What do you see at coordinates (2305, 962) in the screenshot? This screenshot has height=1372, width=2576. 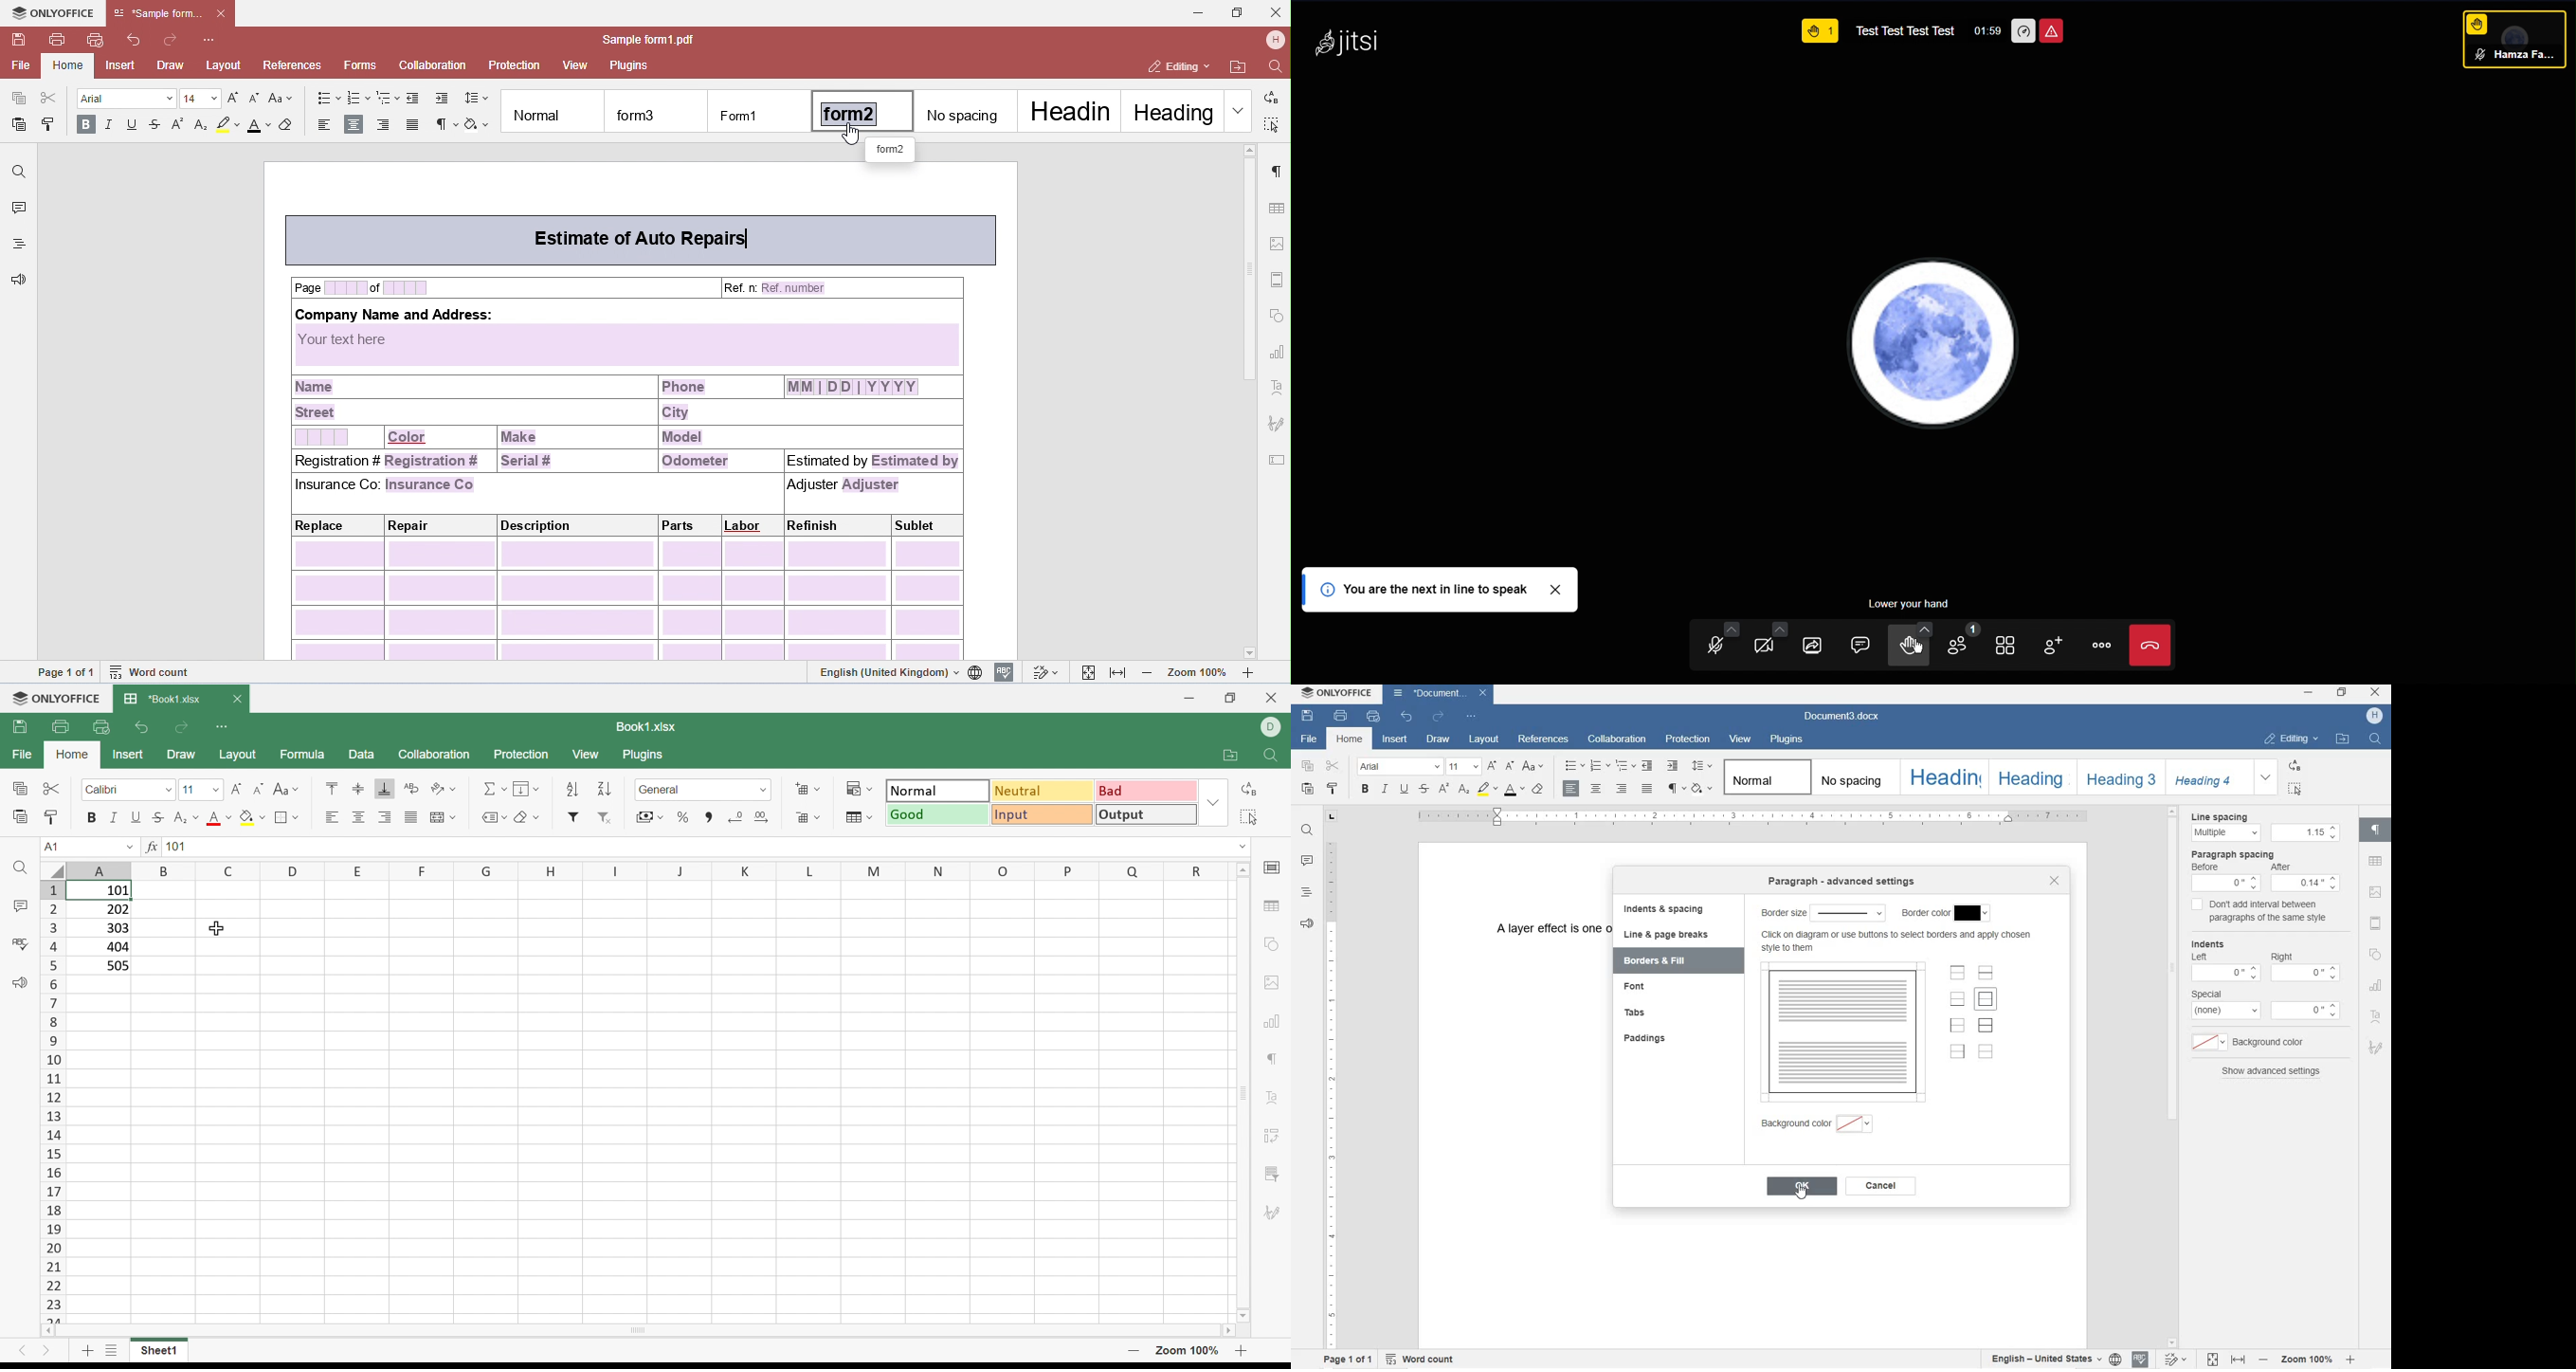 I see `Right` at bounding box center [2305, 962].